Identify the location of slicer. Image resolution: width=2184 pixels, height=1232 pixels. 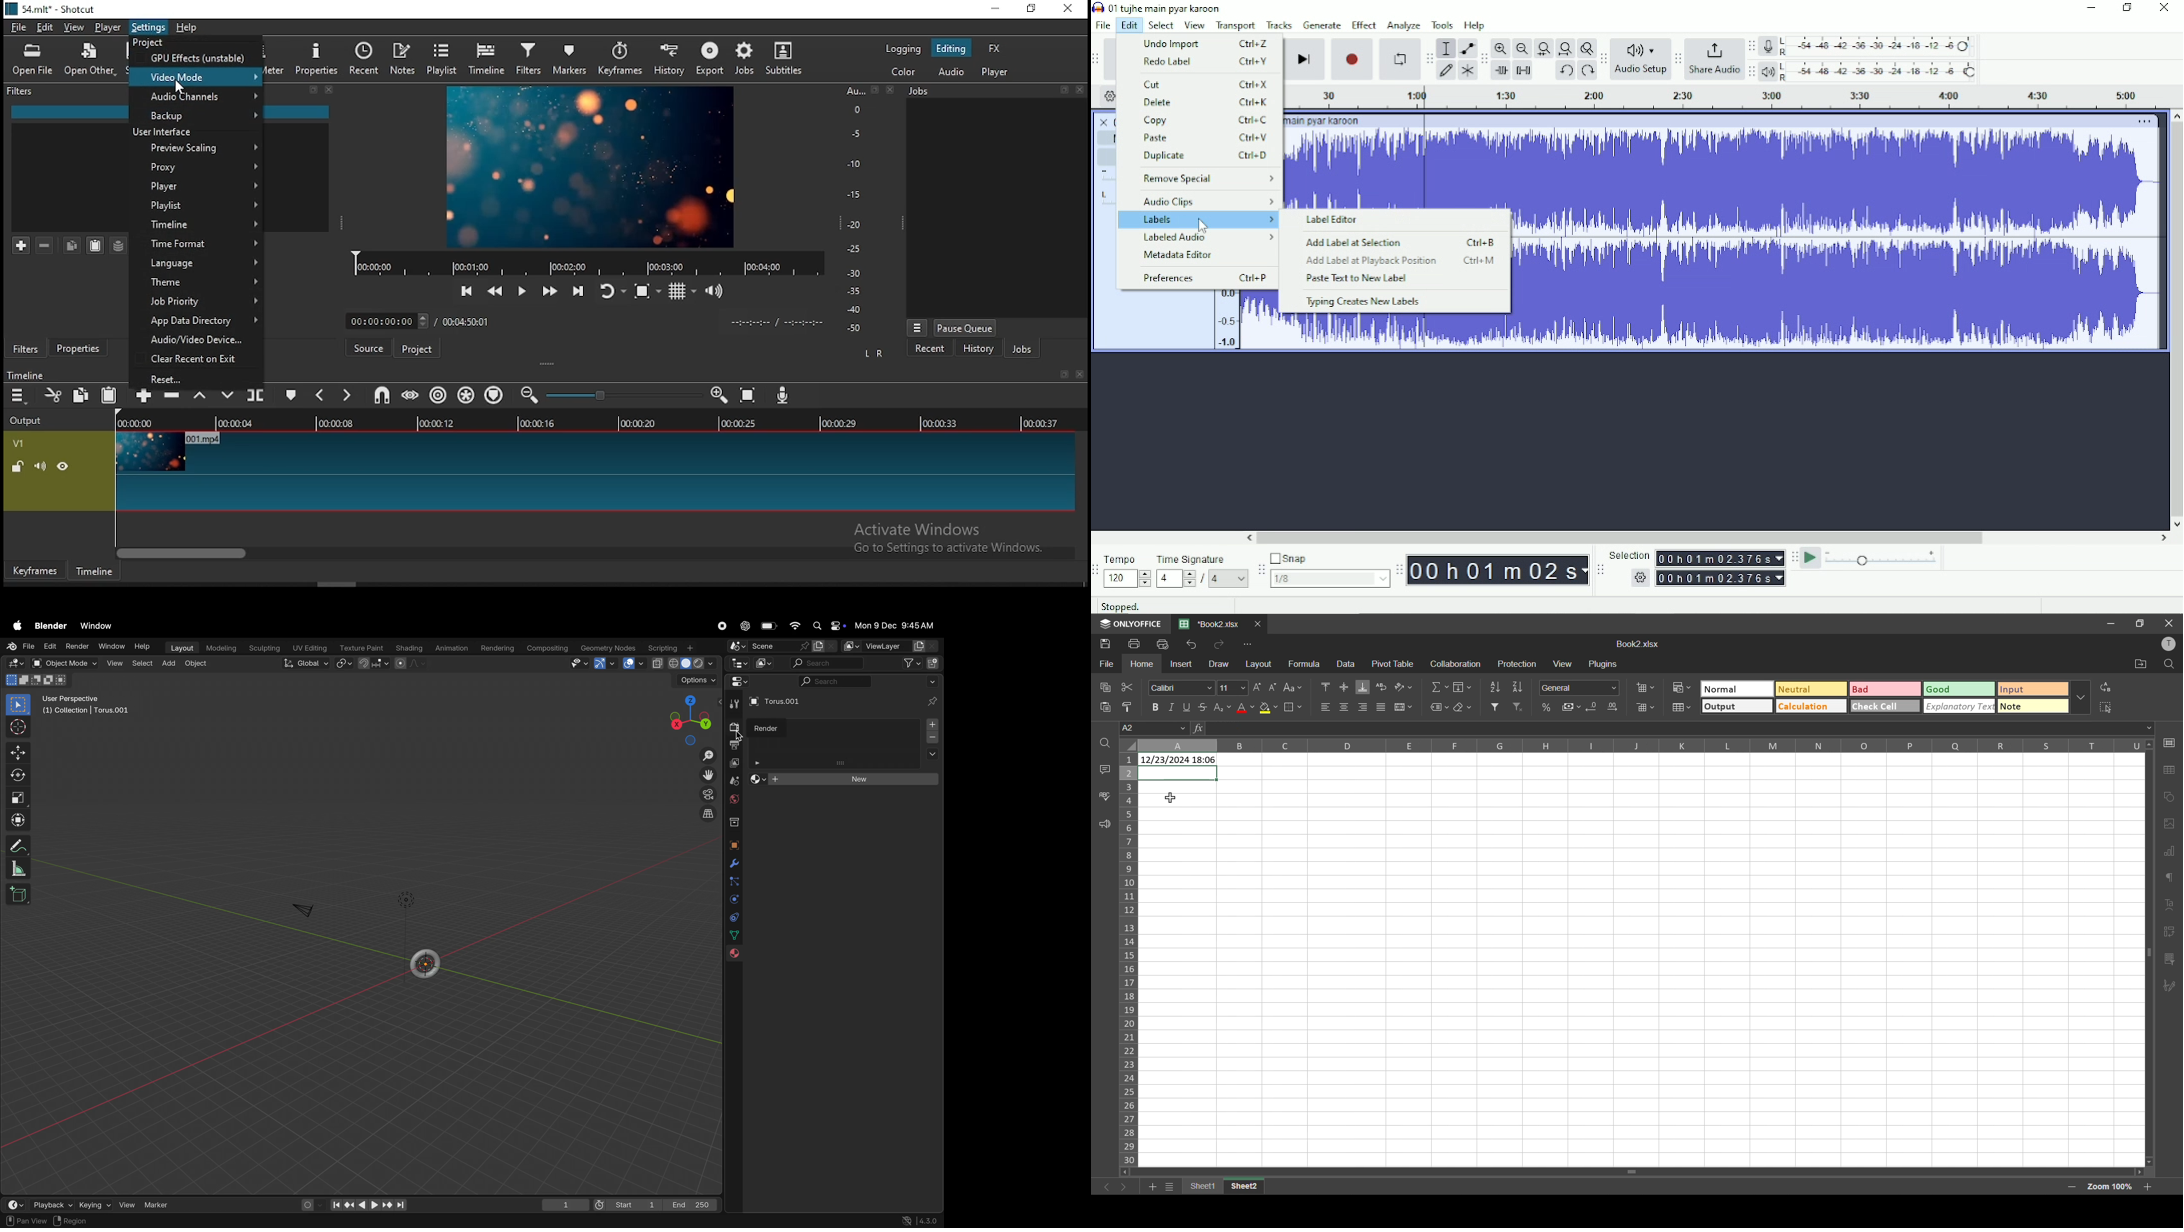
(2168, 959).